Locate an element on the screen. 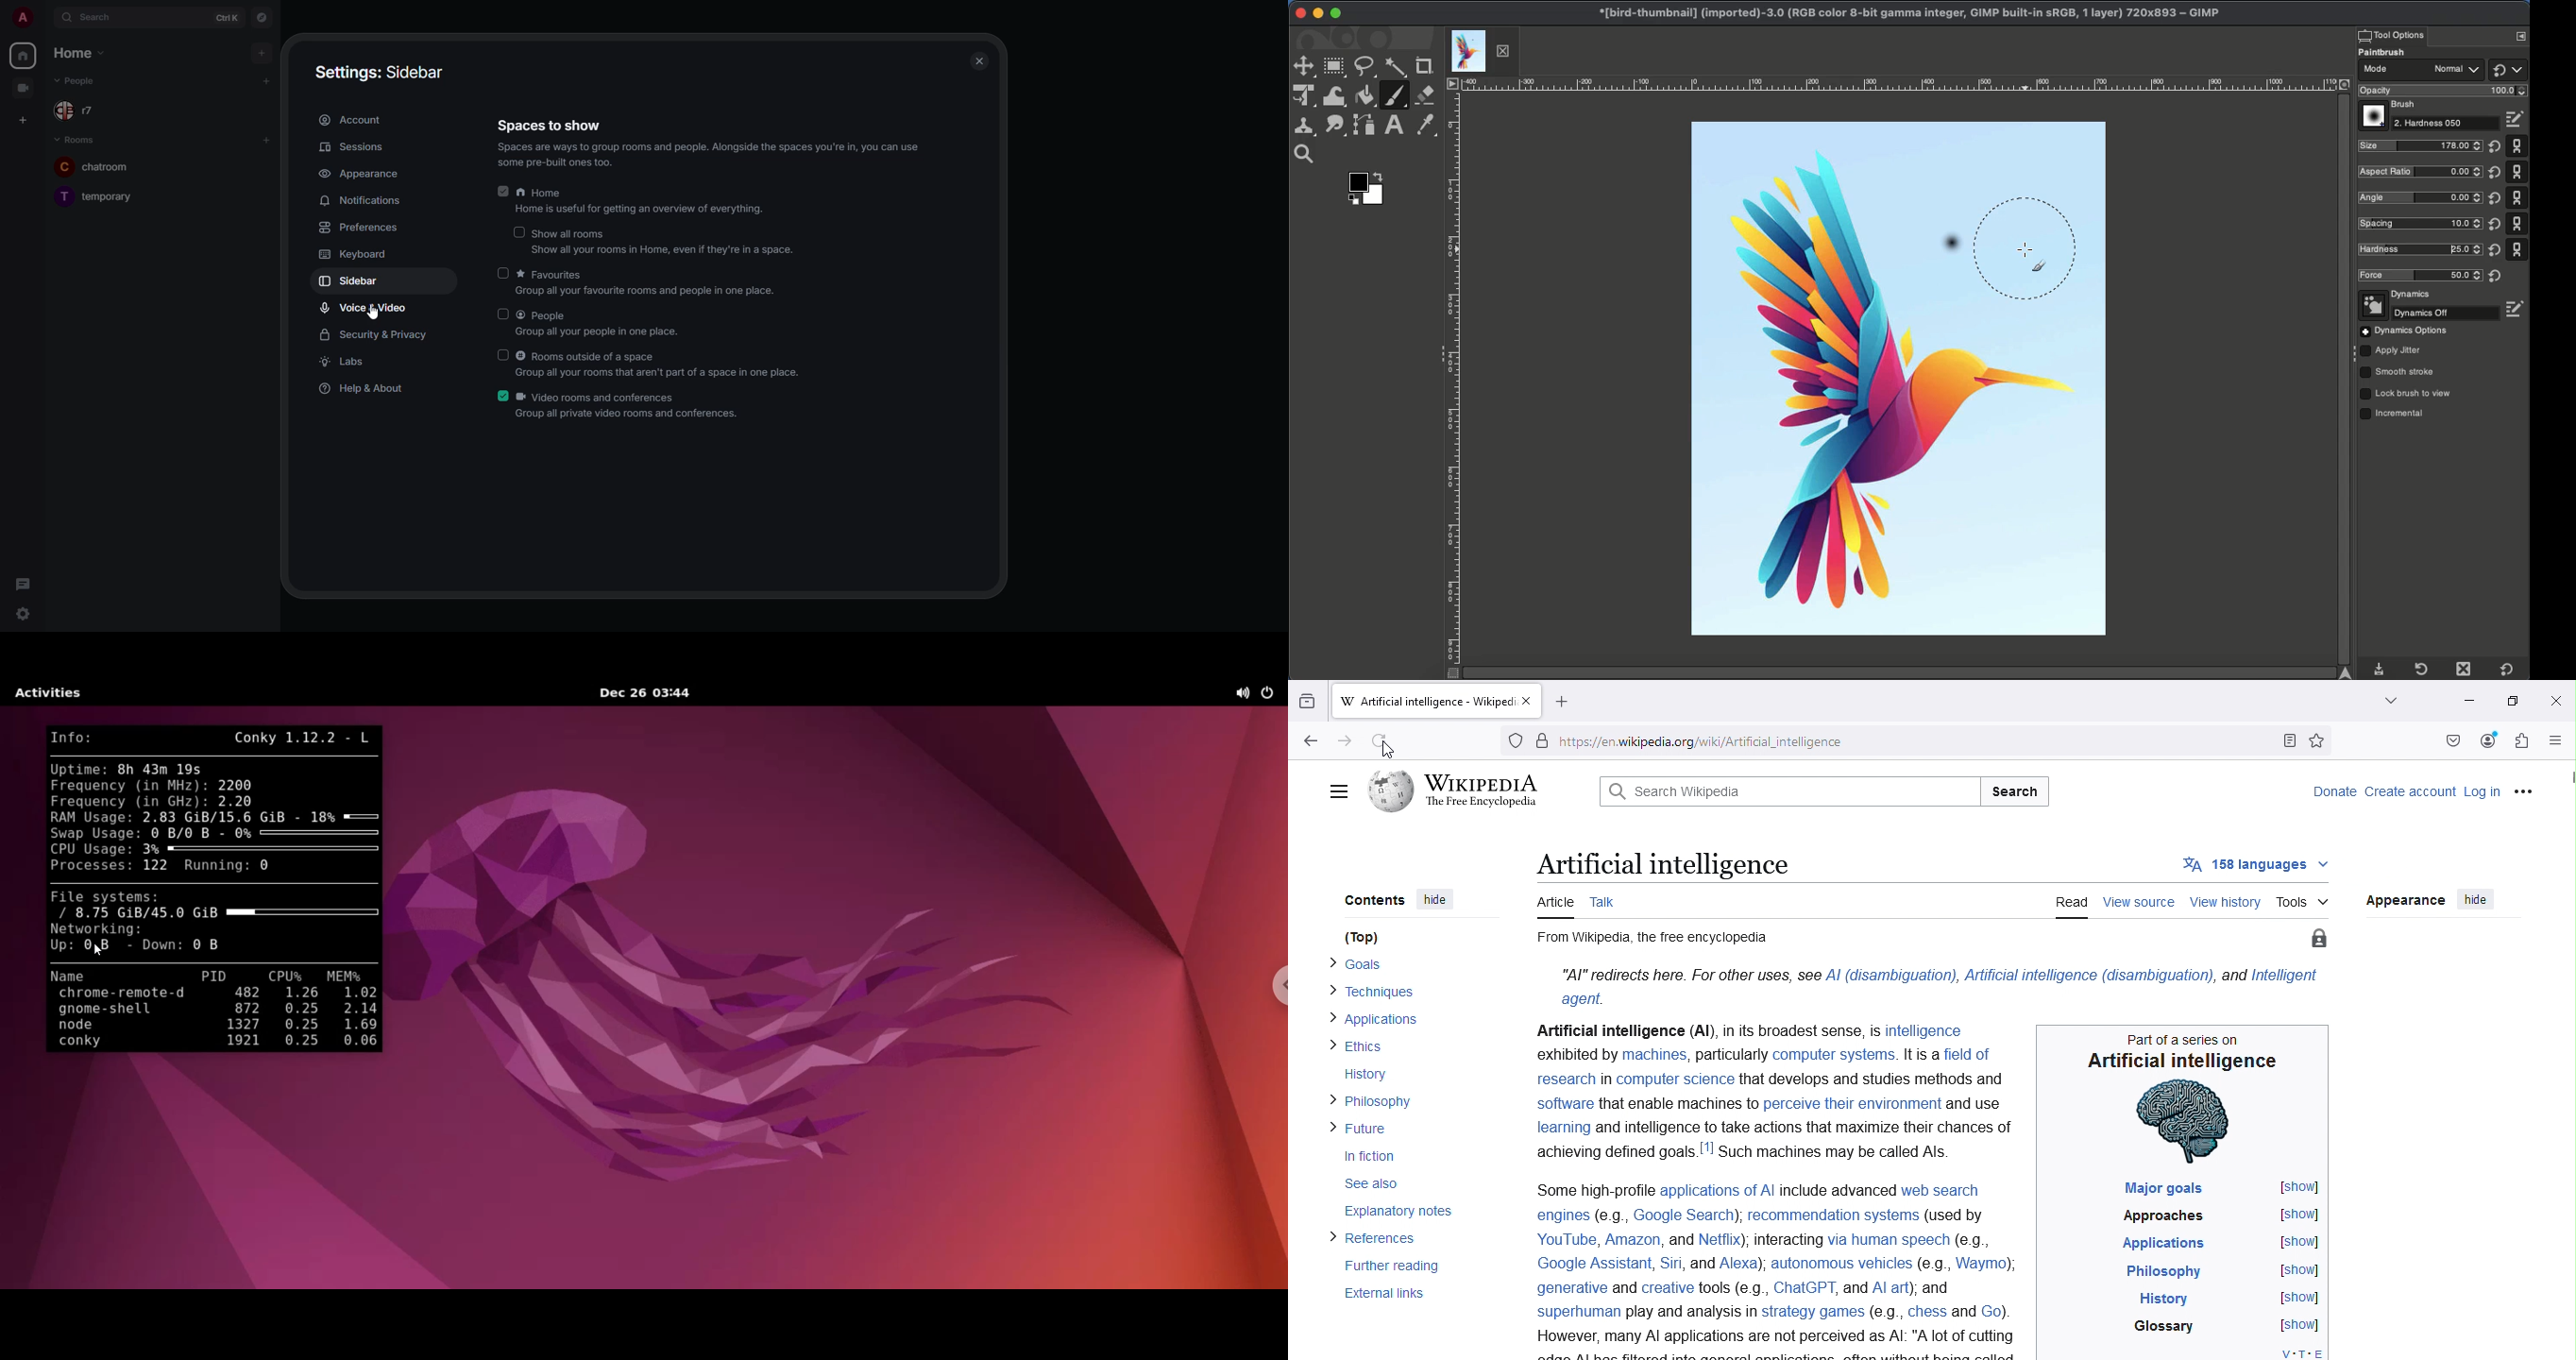  and is located at coordinates (1676, 1240).